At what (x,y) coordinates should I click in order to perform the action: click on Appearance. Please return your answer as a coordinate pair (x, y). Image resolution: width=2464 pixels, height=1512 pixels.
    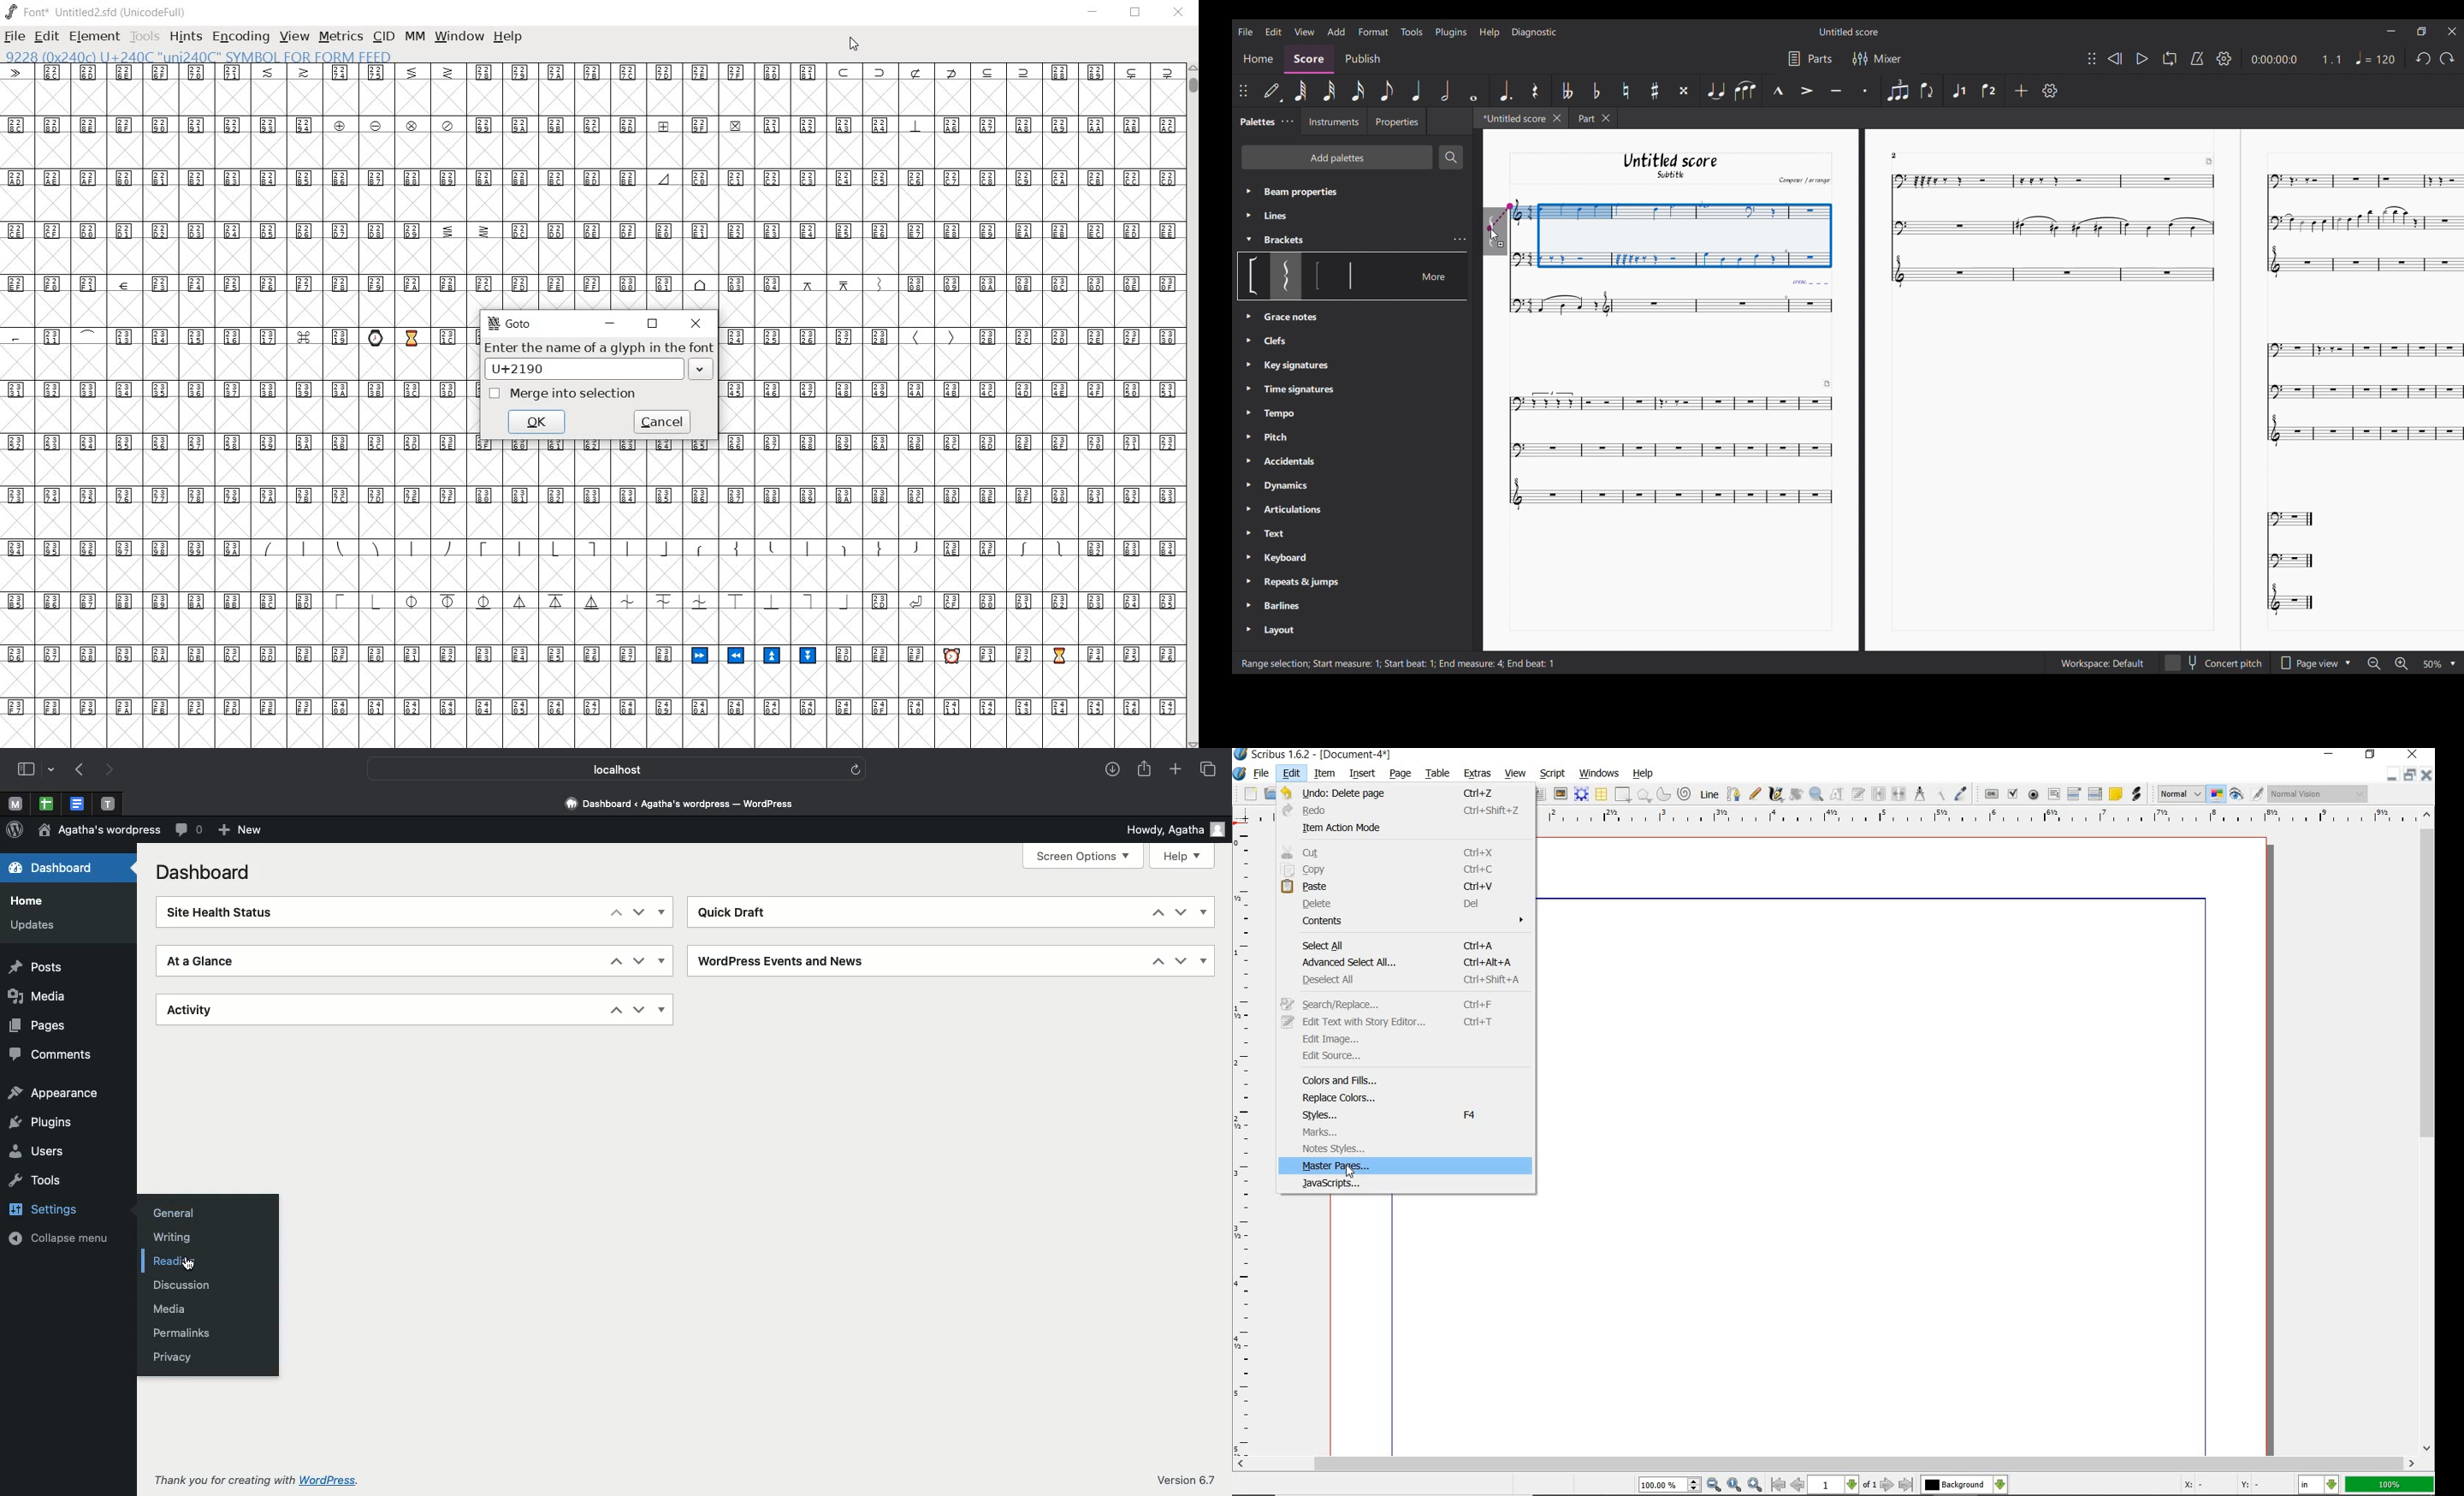
    Looking at the image, I should click on (52, 1093).